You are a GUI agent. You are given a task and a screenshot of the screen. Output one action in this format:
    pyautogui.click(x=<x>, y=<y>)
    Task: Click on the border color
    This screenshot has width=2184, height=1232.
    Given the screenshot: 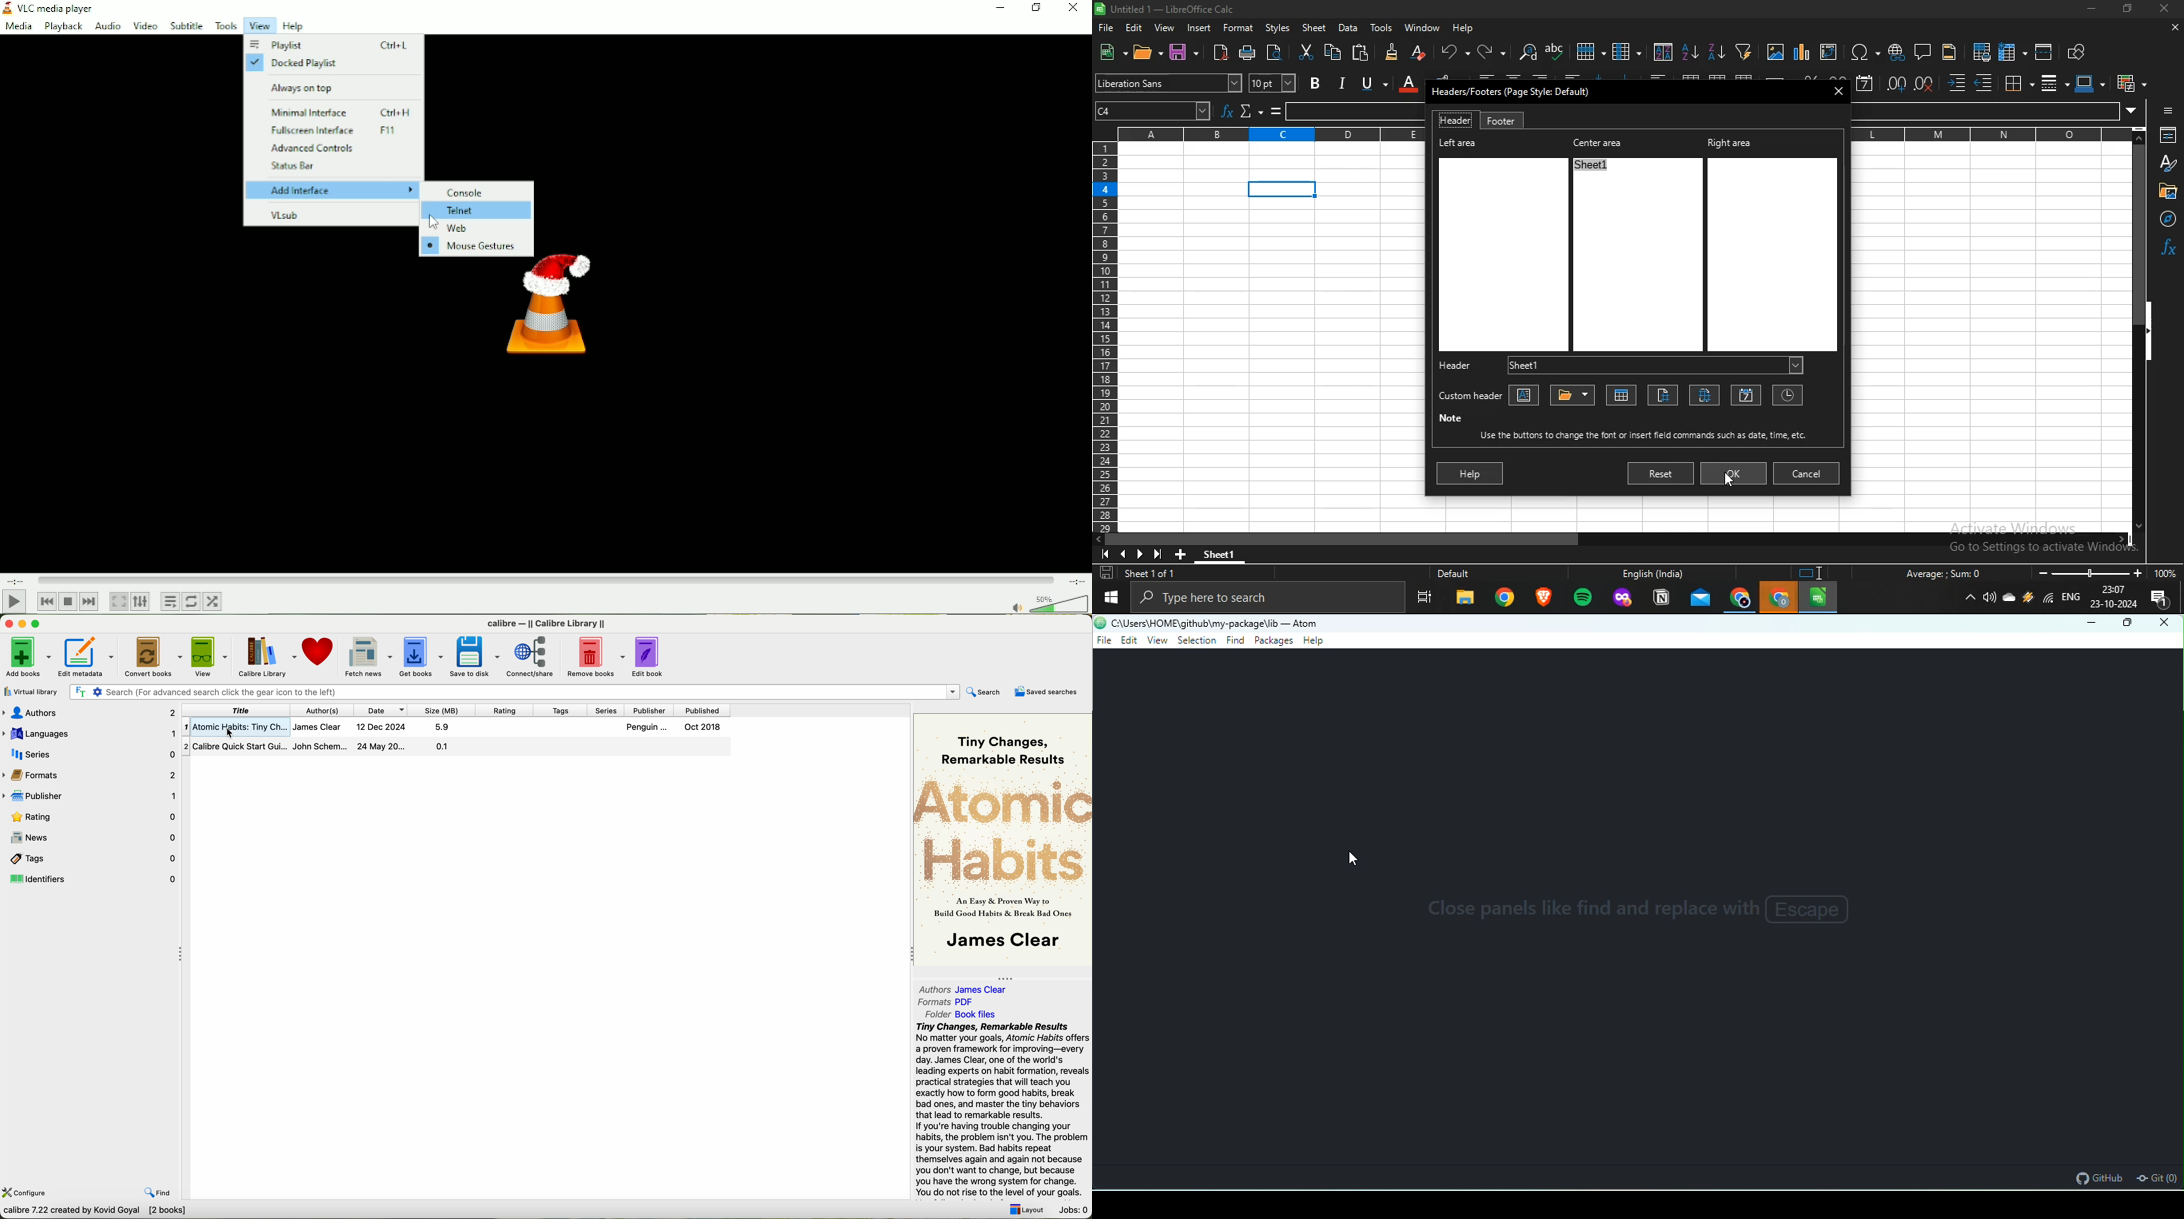 What is the action you would take?
    pyautogui.click(x=2086, y=82)
    